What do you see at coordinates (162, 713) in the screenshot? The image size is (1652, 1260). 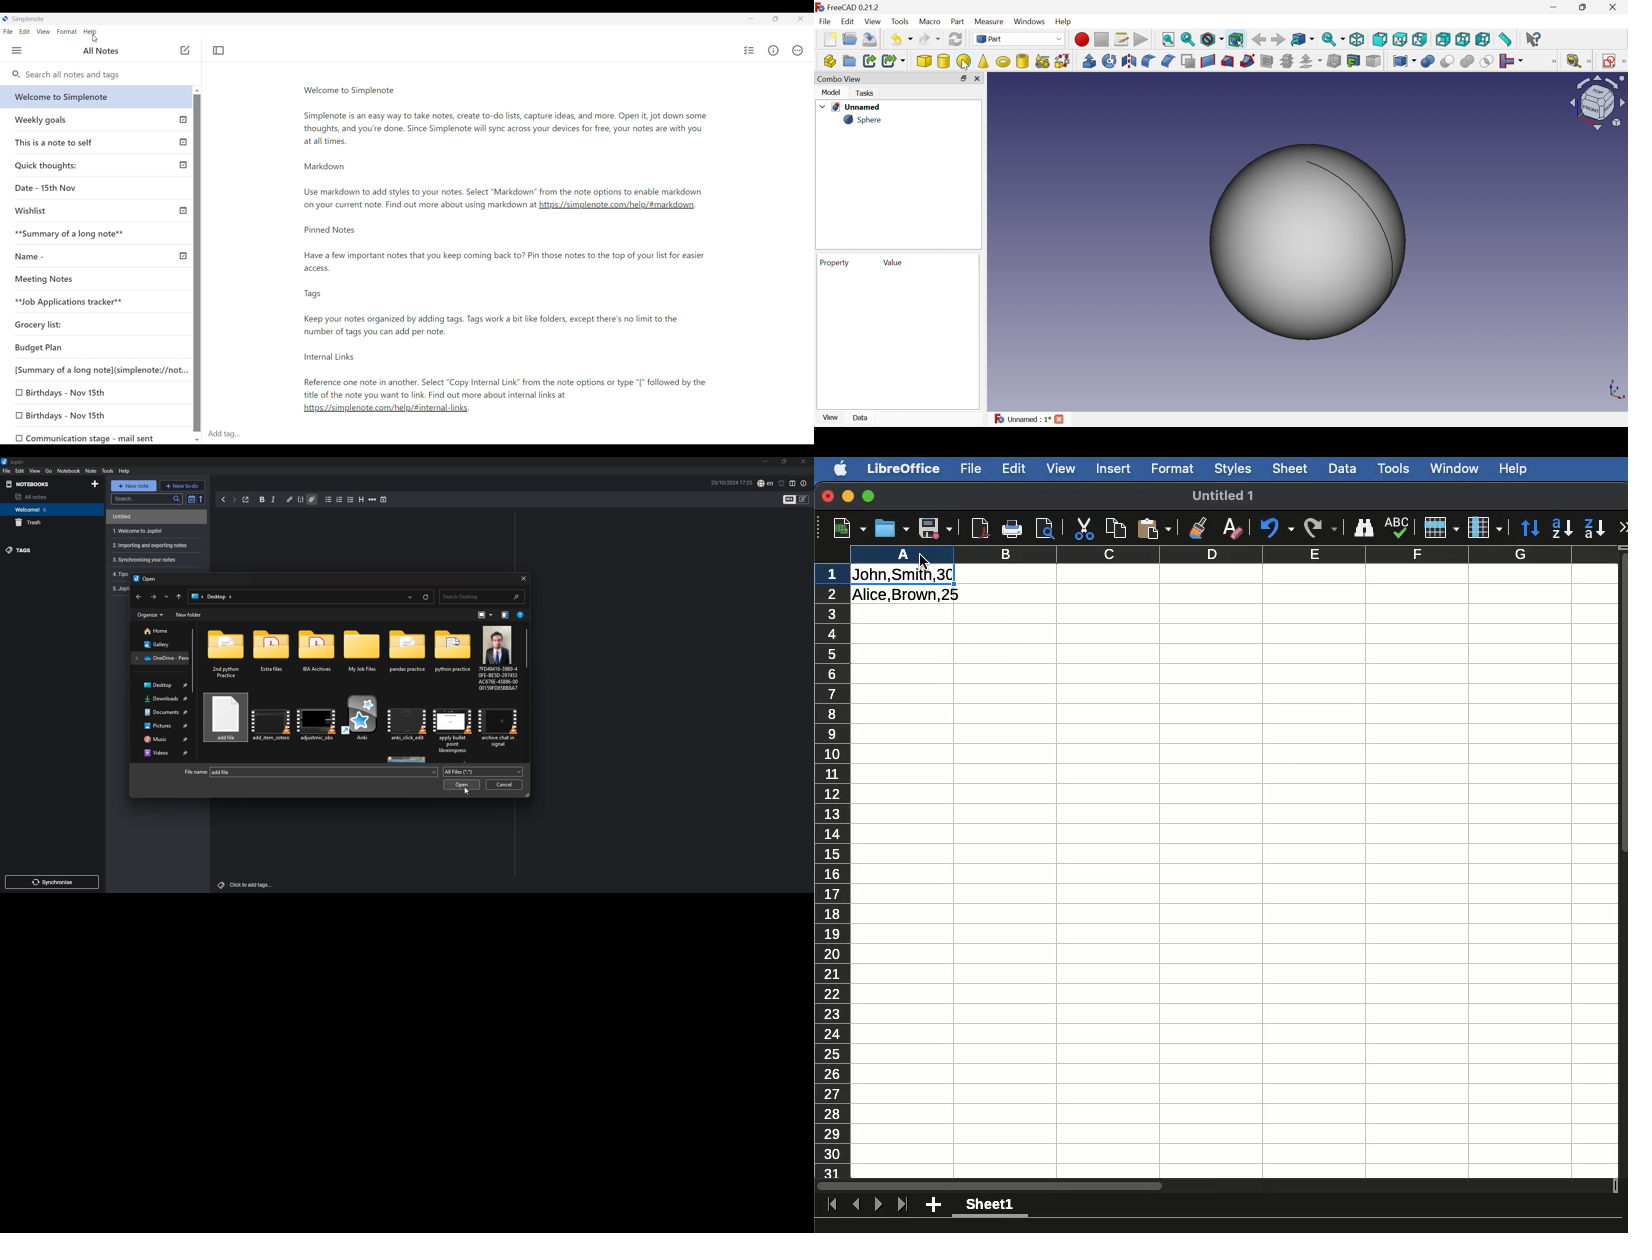 I see `documents` at bounding box center [162, 713].